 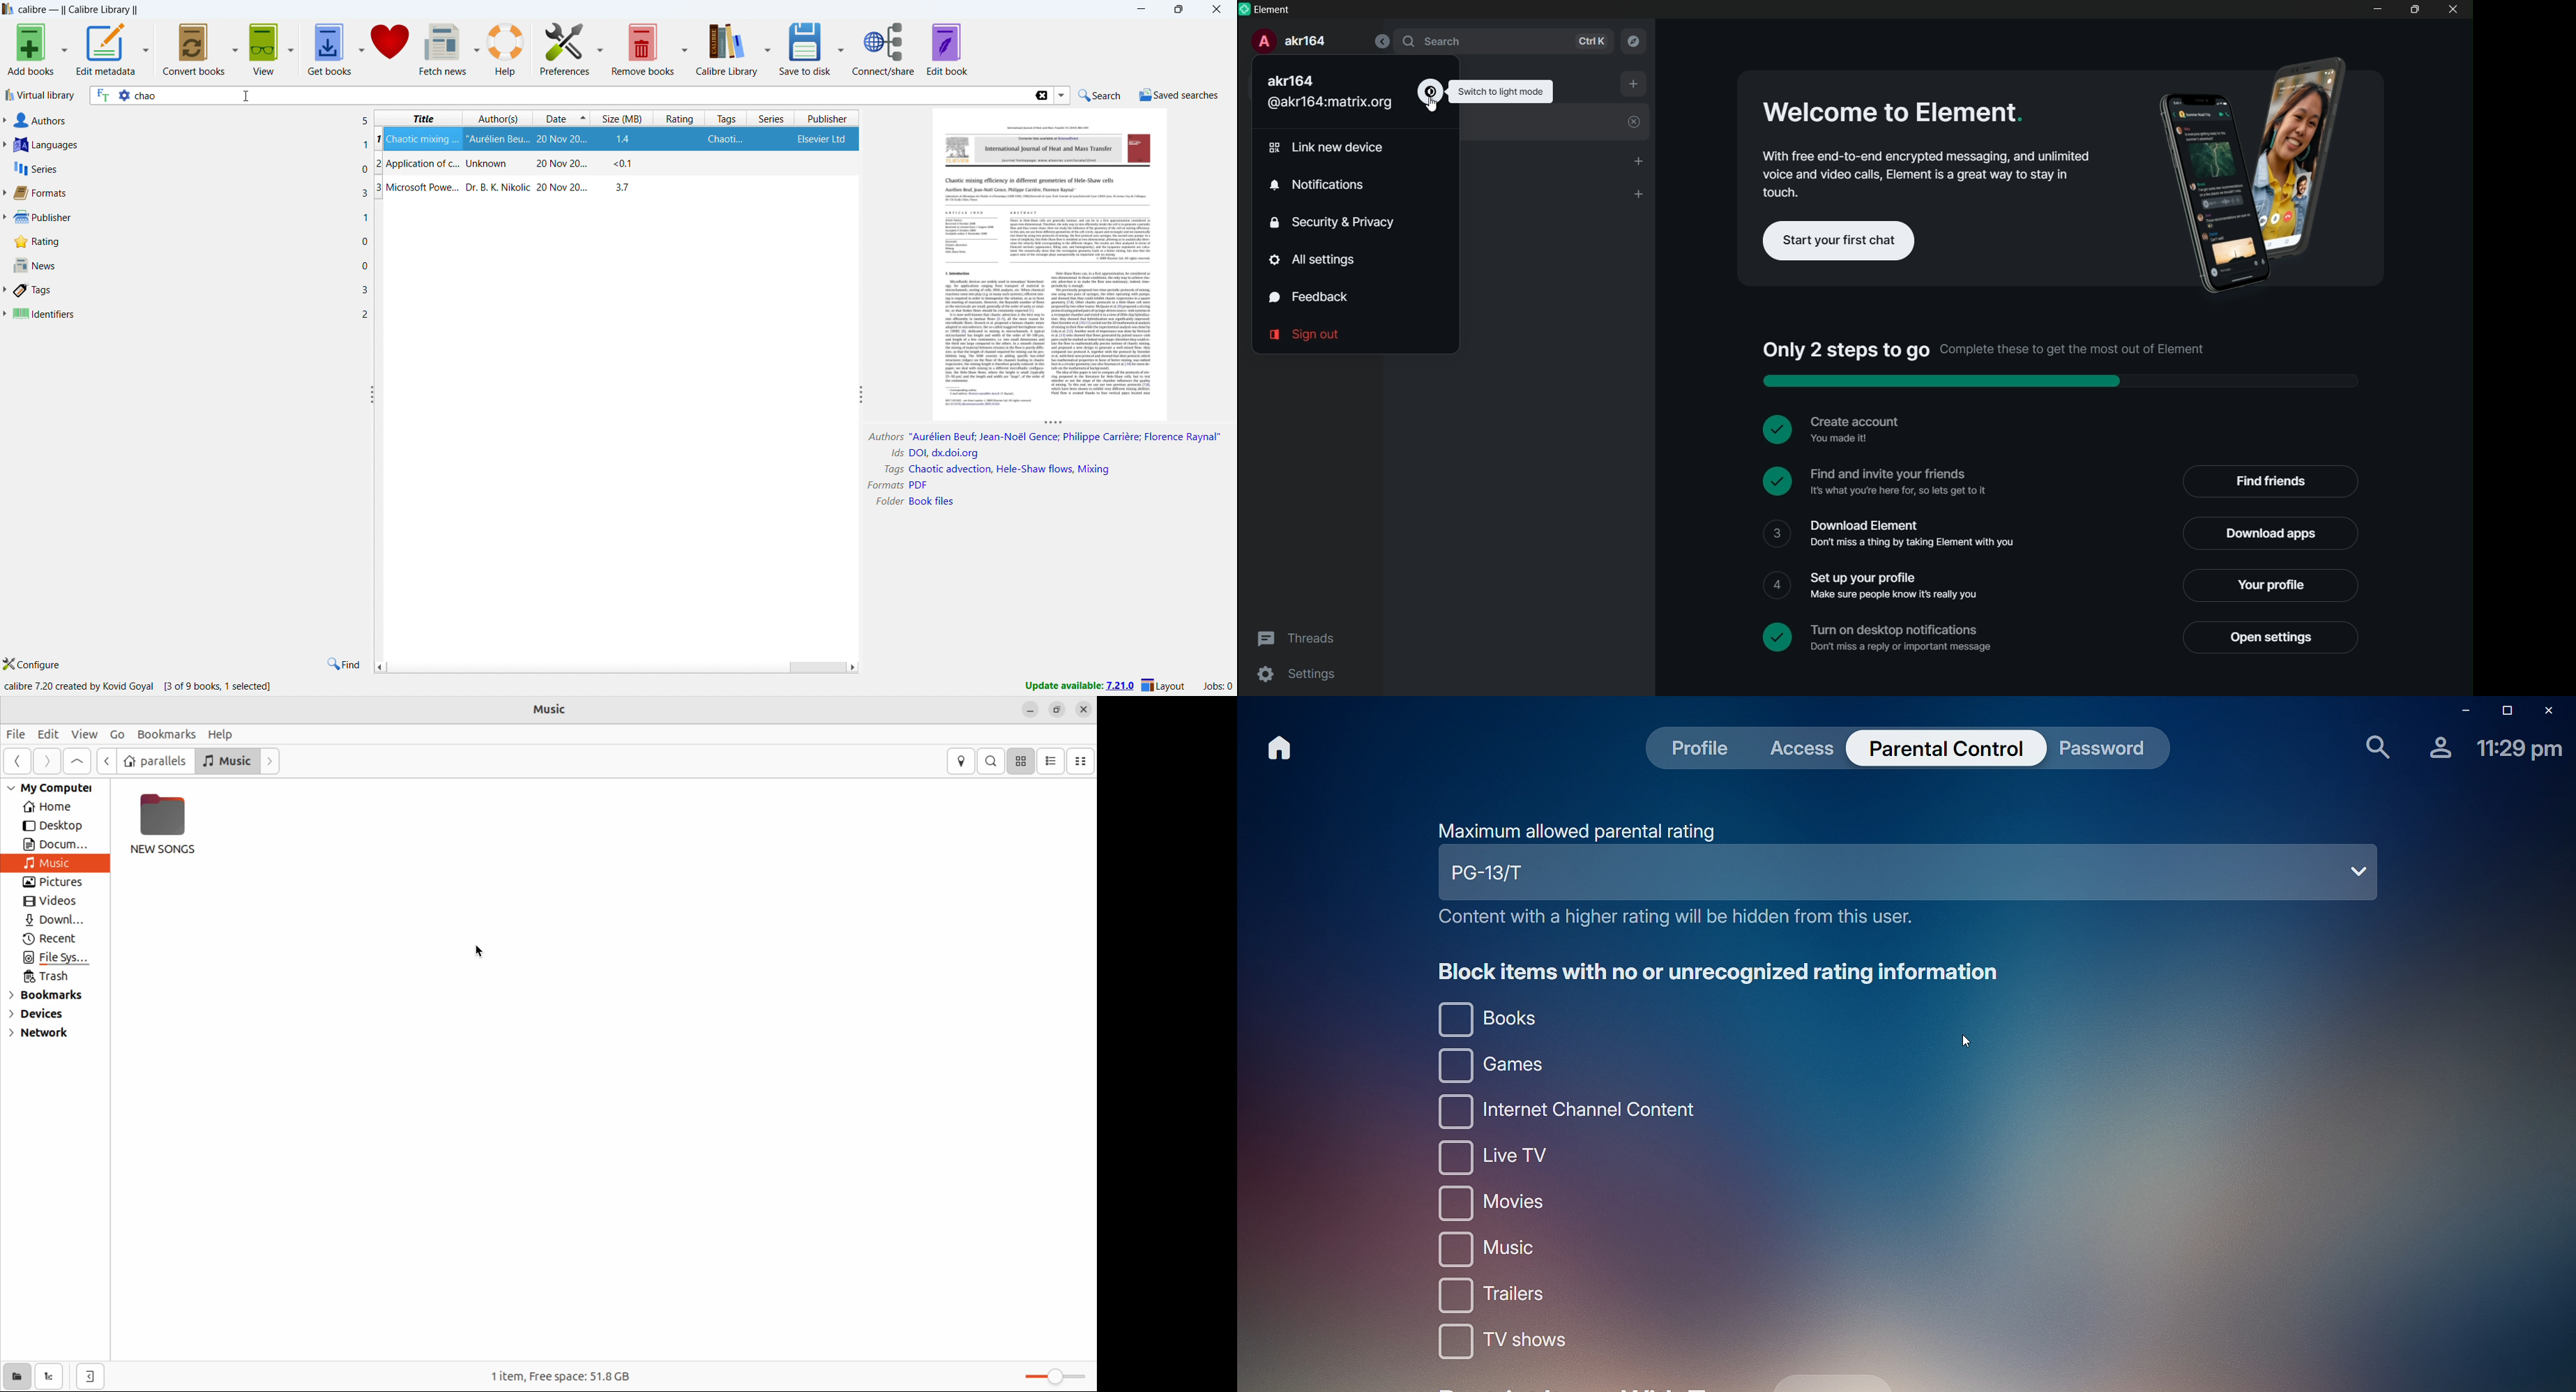 What do you see at coordinates (1275, 10) in the screenshot?
I see `Element` at bounding box center [1275, 10].